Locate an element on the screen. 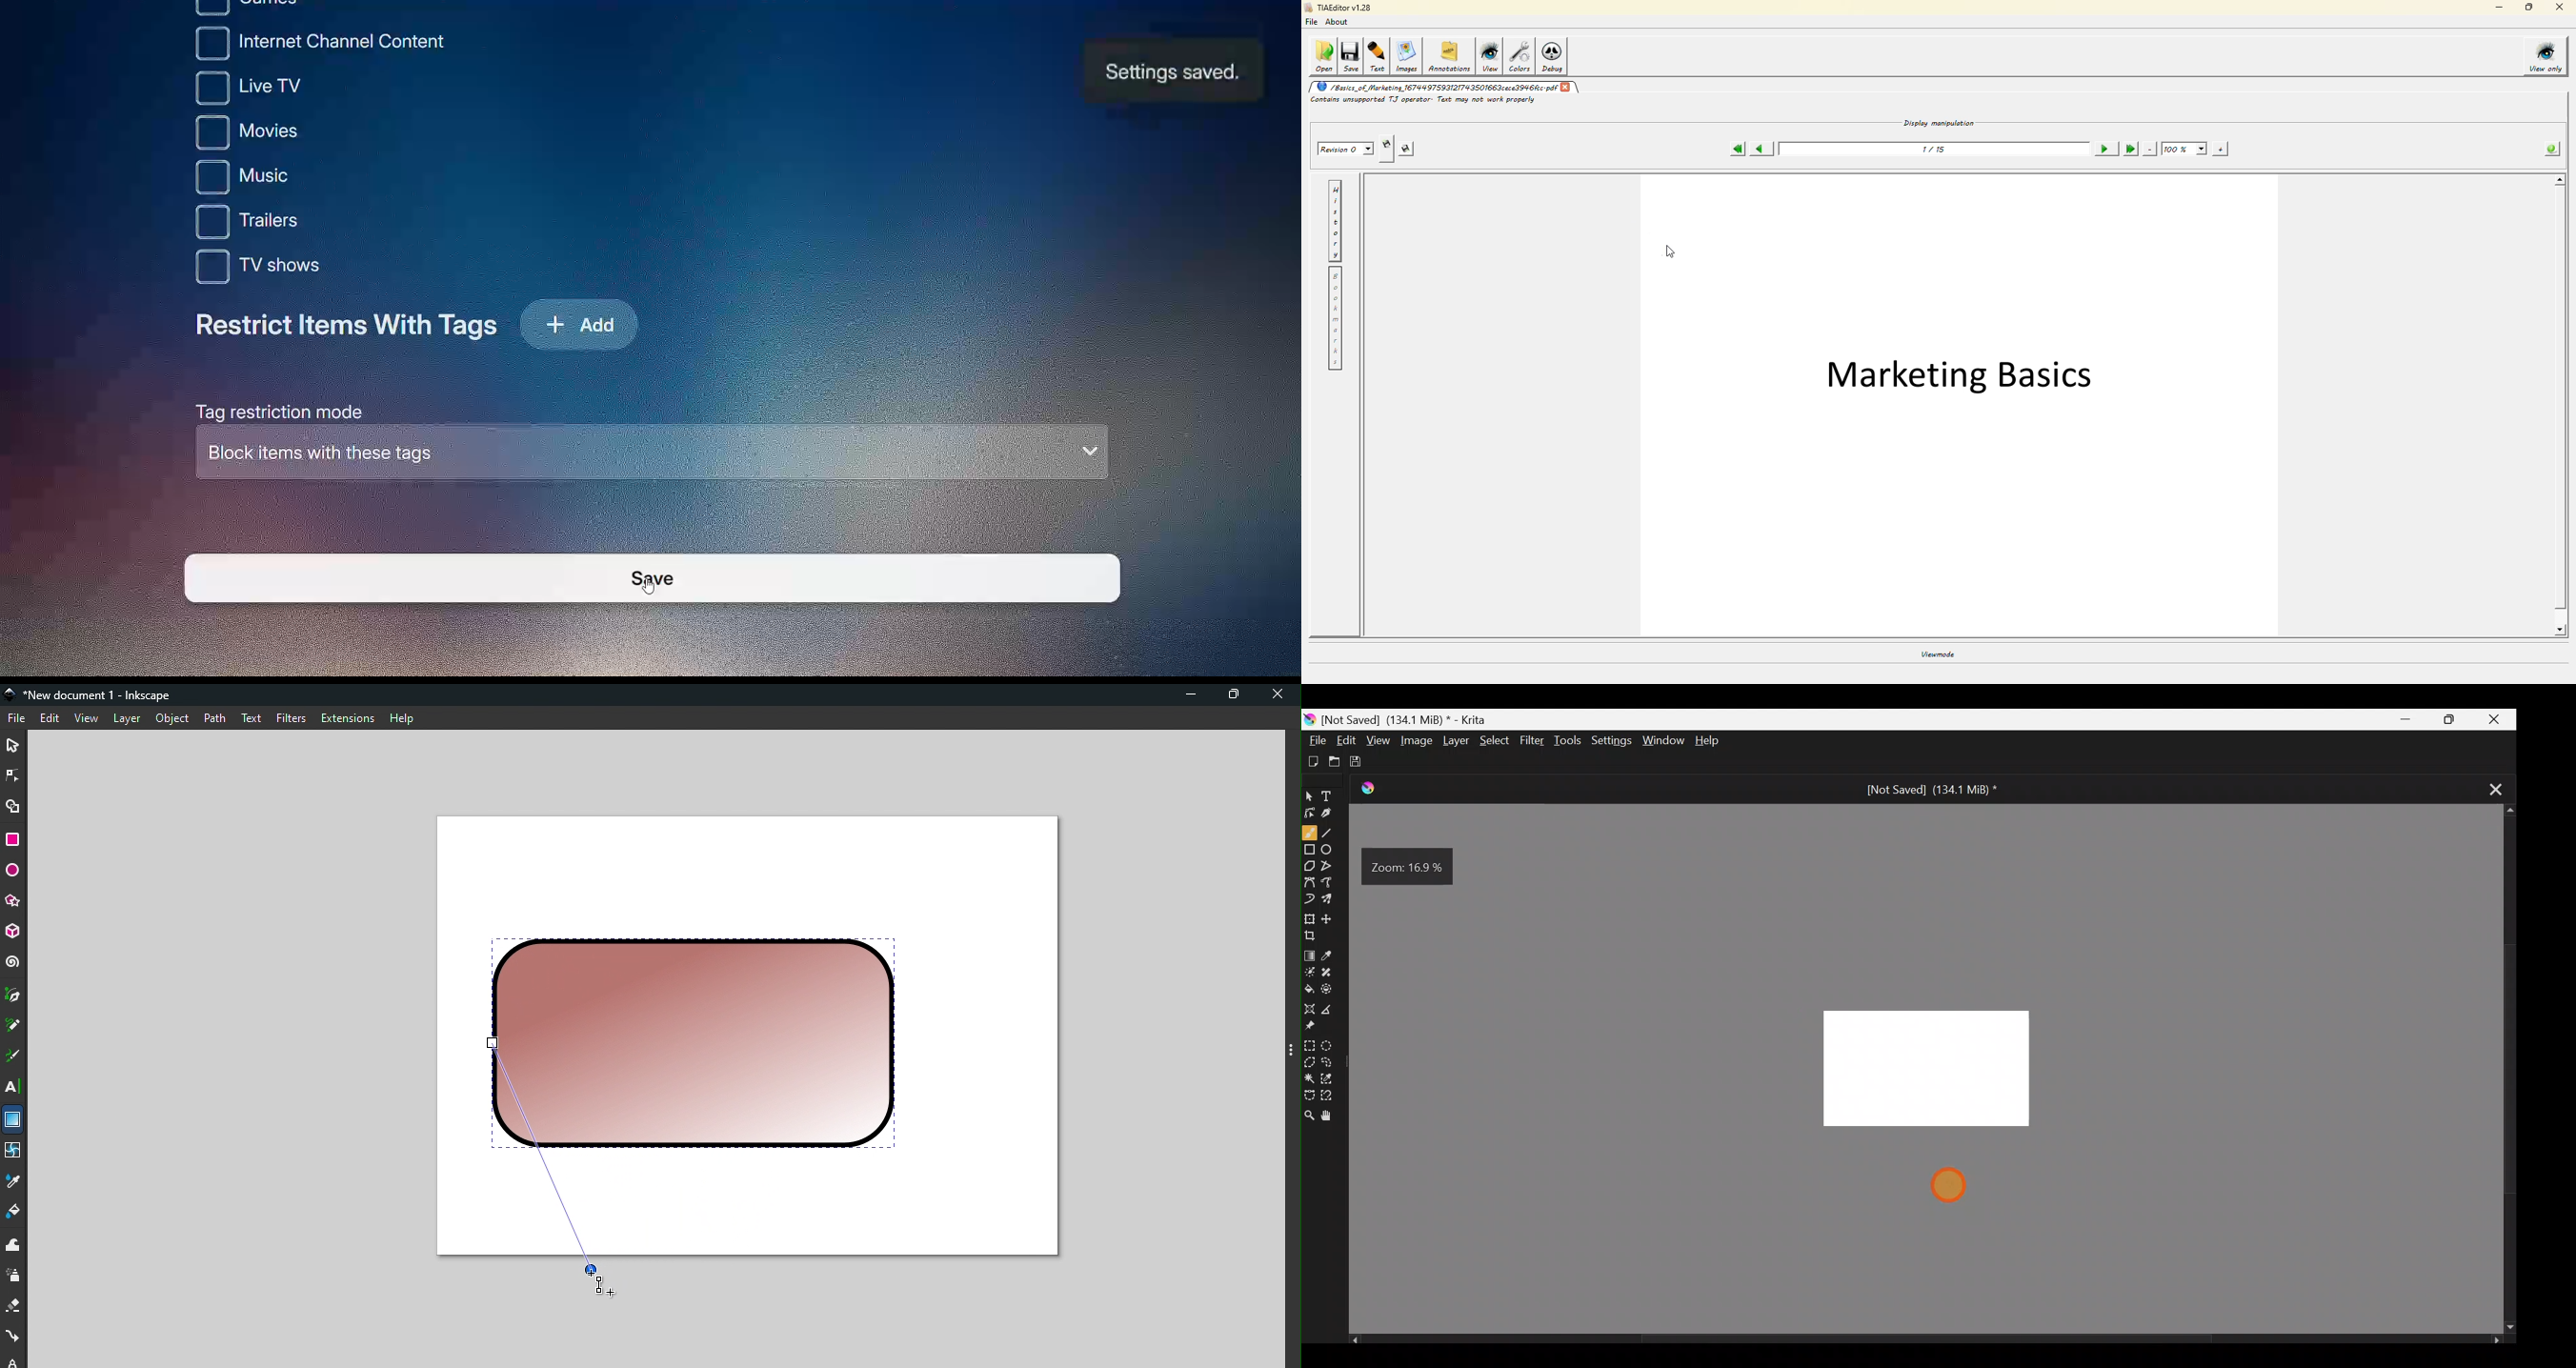 Image resolution: width=2576 pixels, height=1372 pixels. Zoom tool is located at coordinates (1309, 1116).